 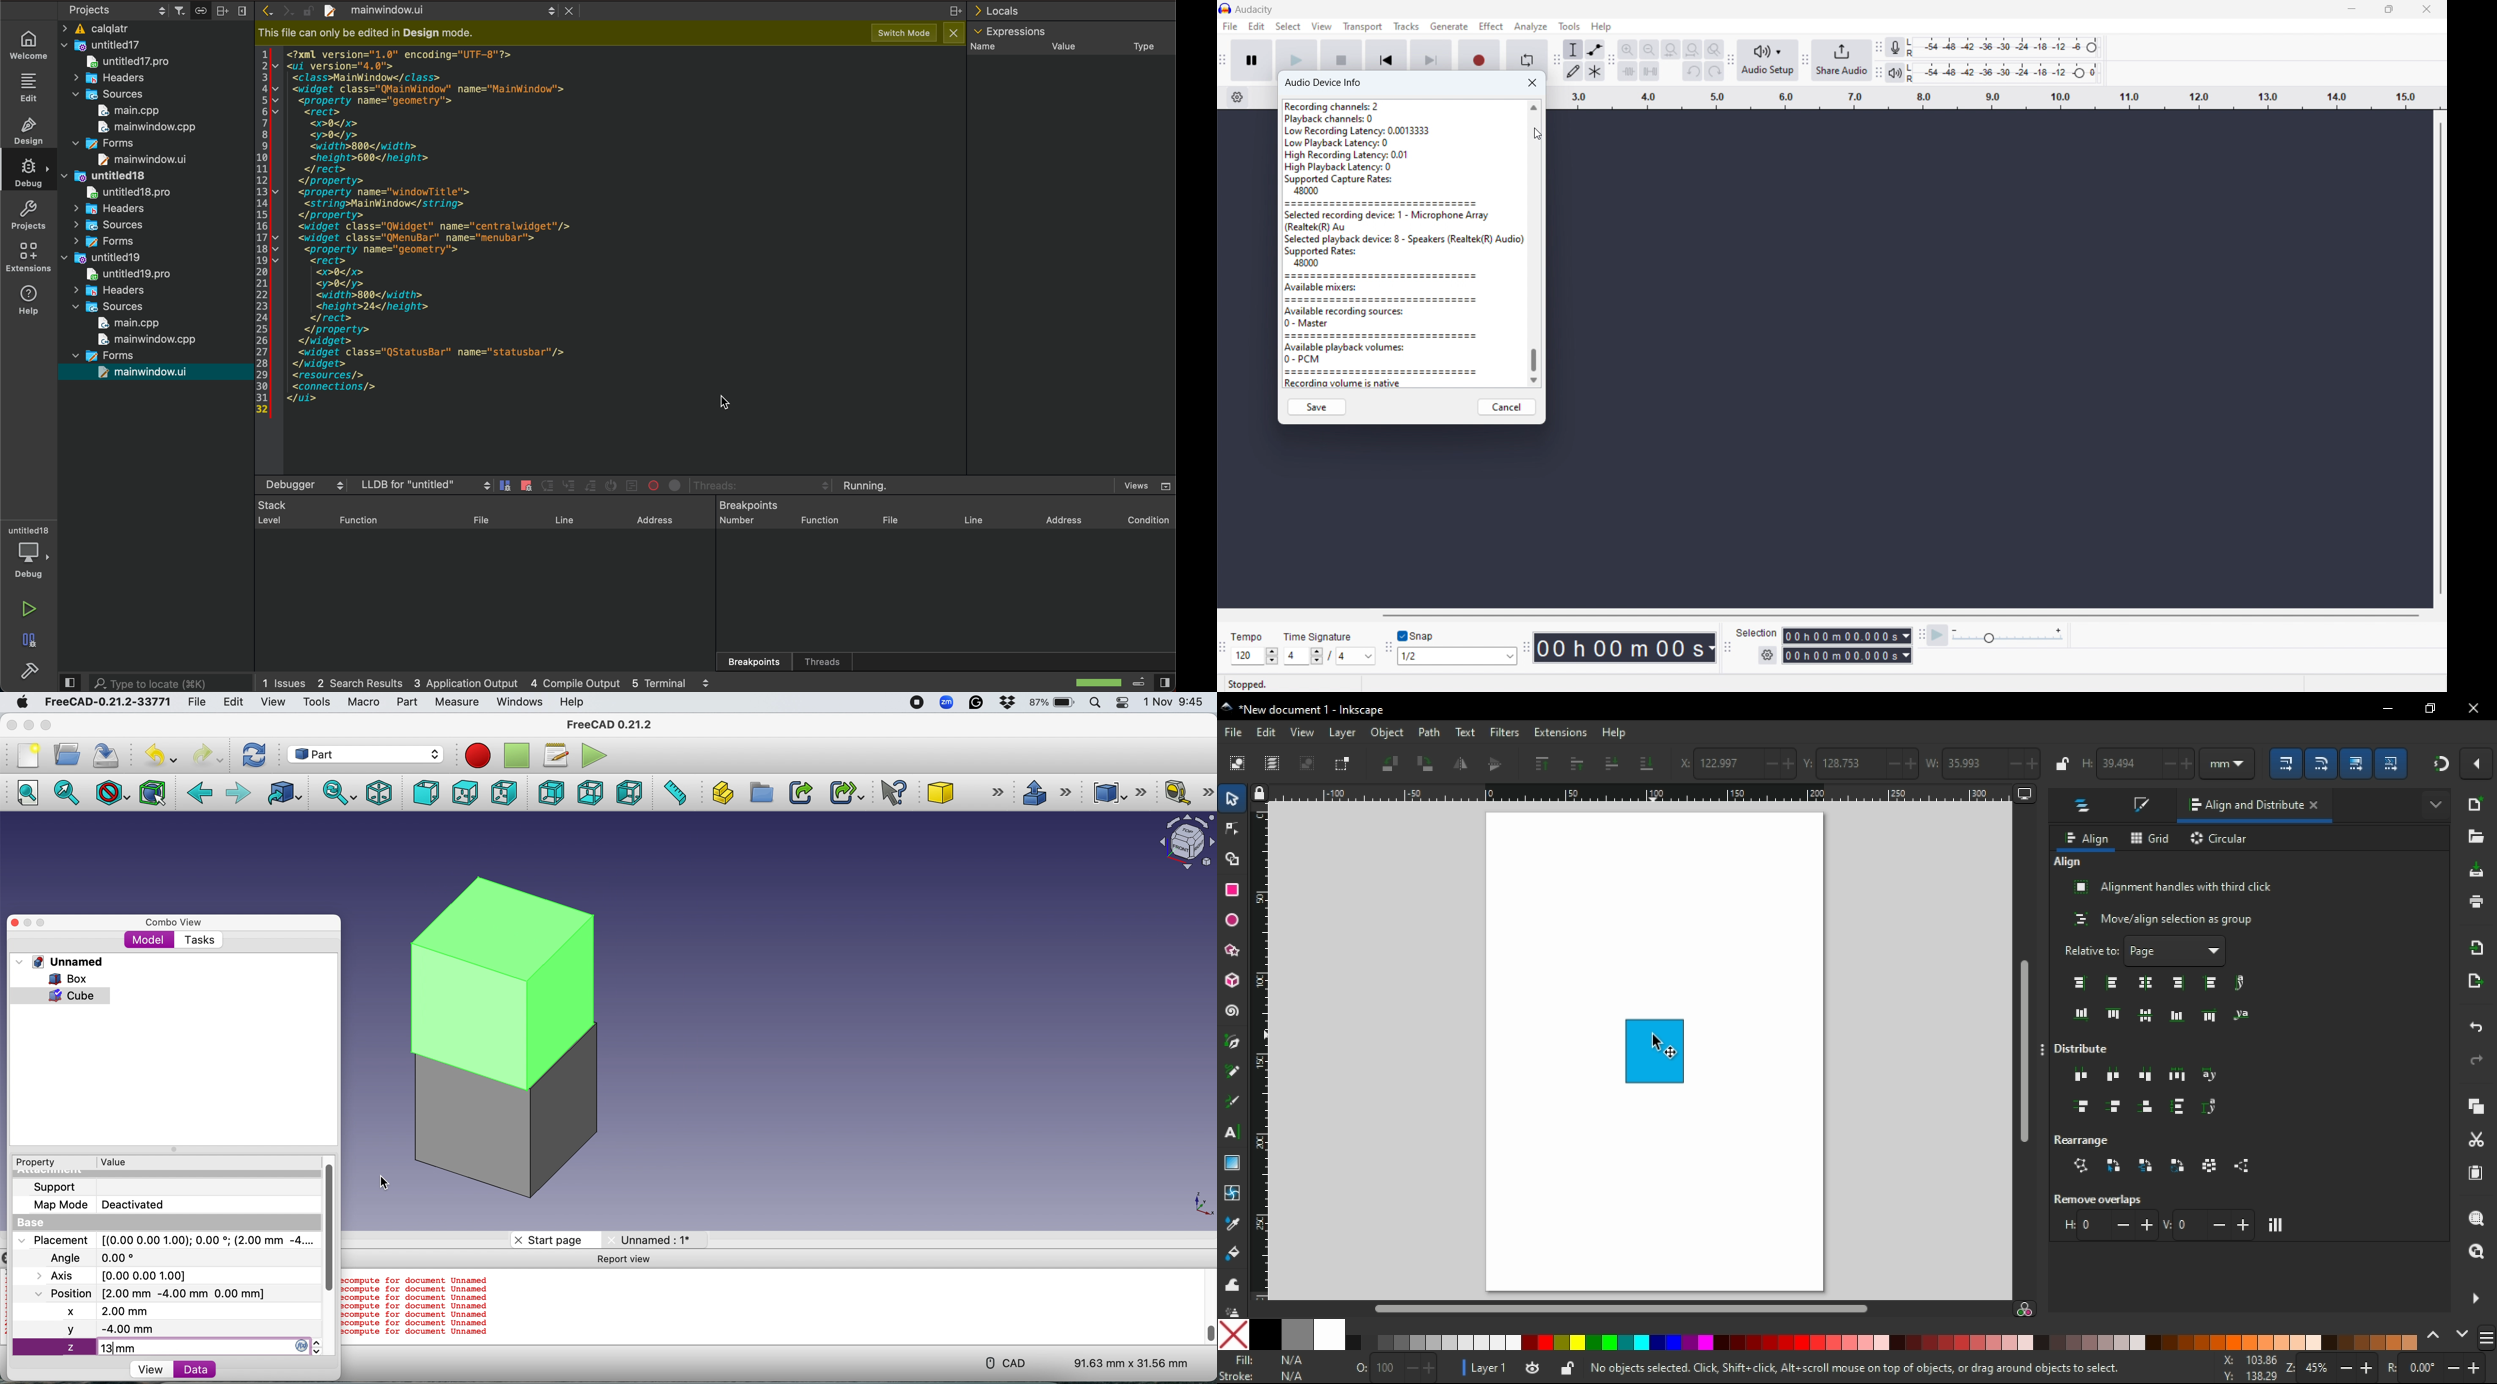 What do you see at coordinates (28, 923) in the screenshot?
I see `Minimise` at bounding box center [28, 923].